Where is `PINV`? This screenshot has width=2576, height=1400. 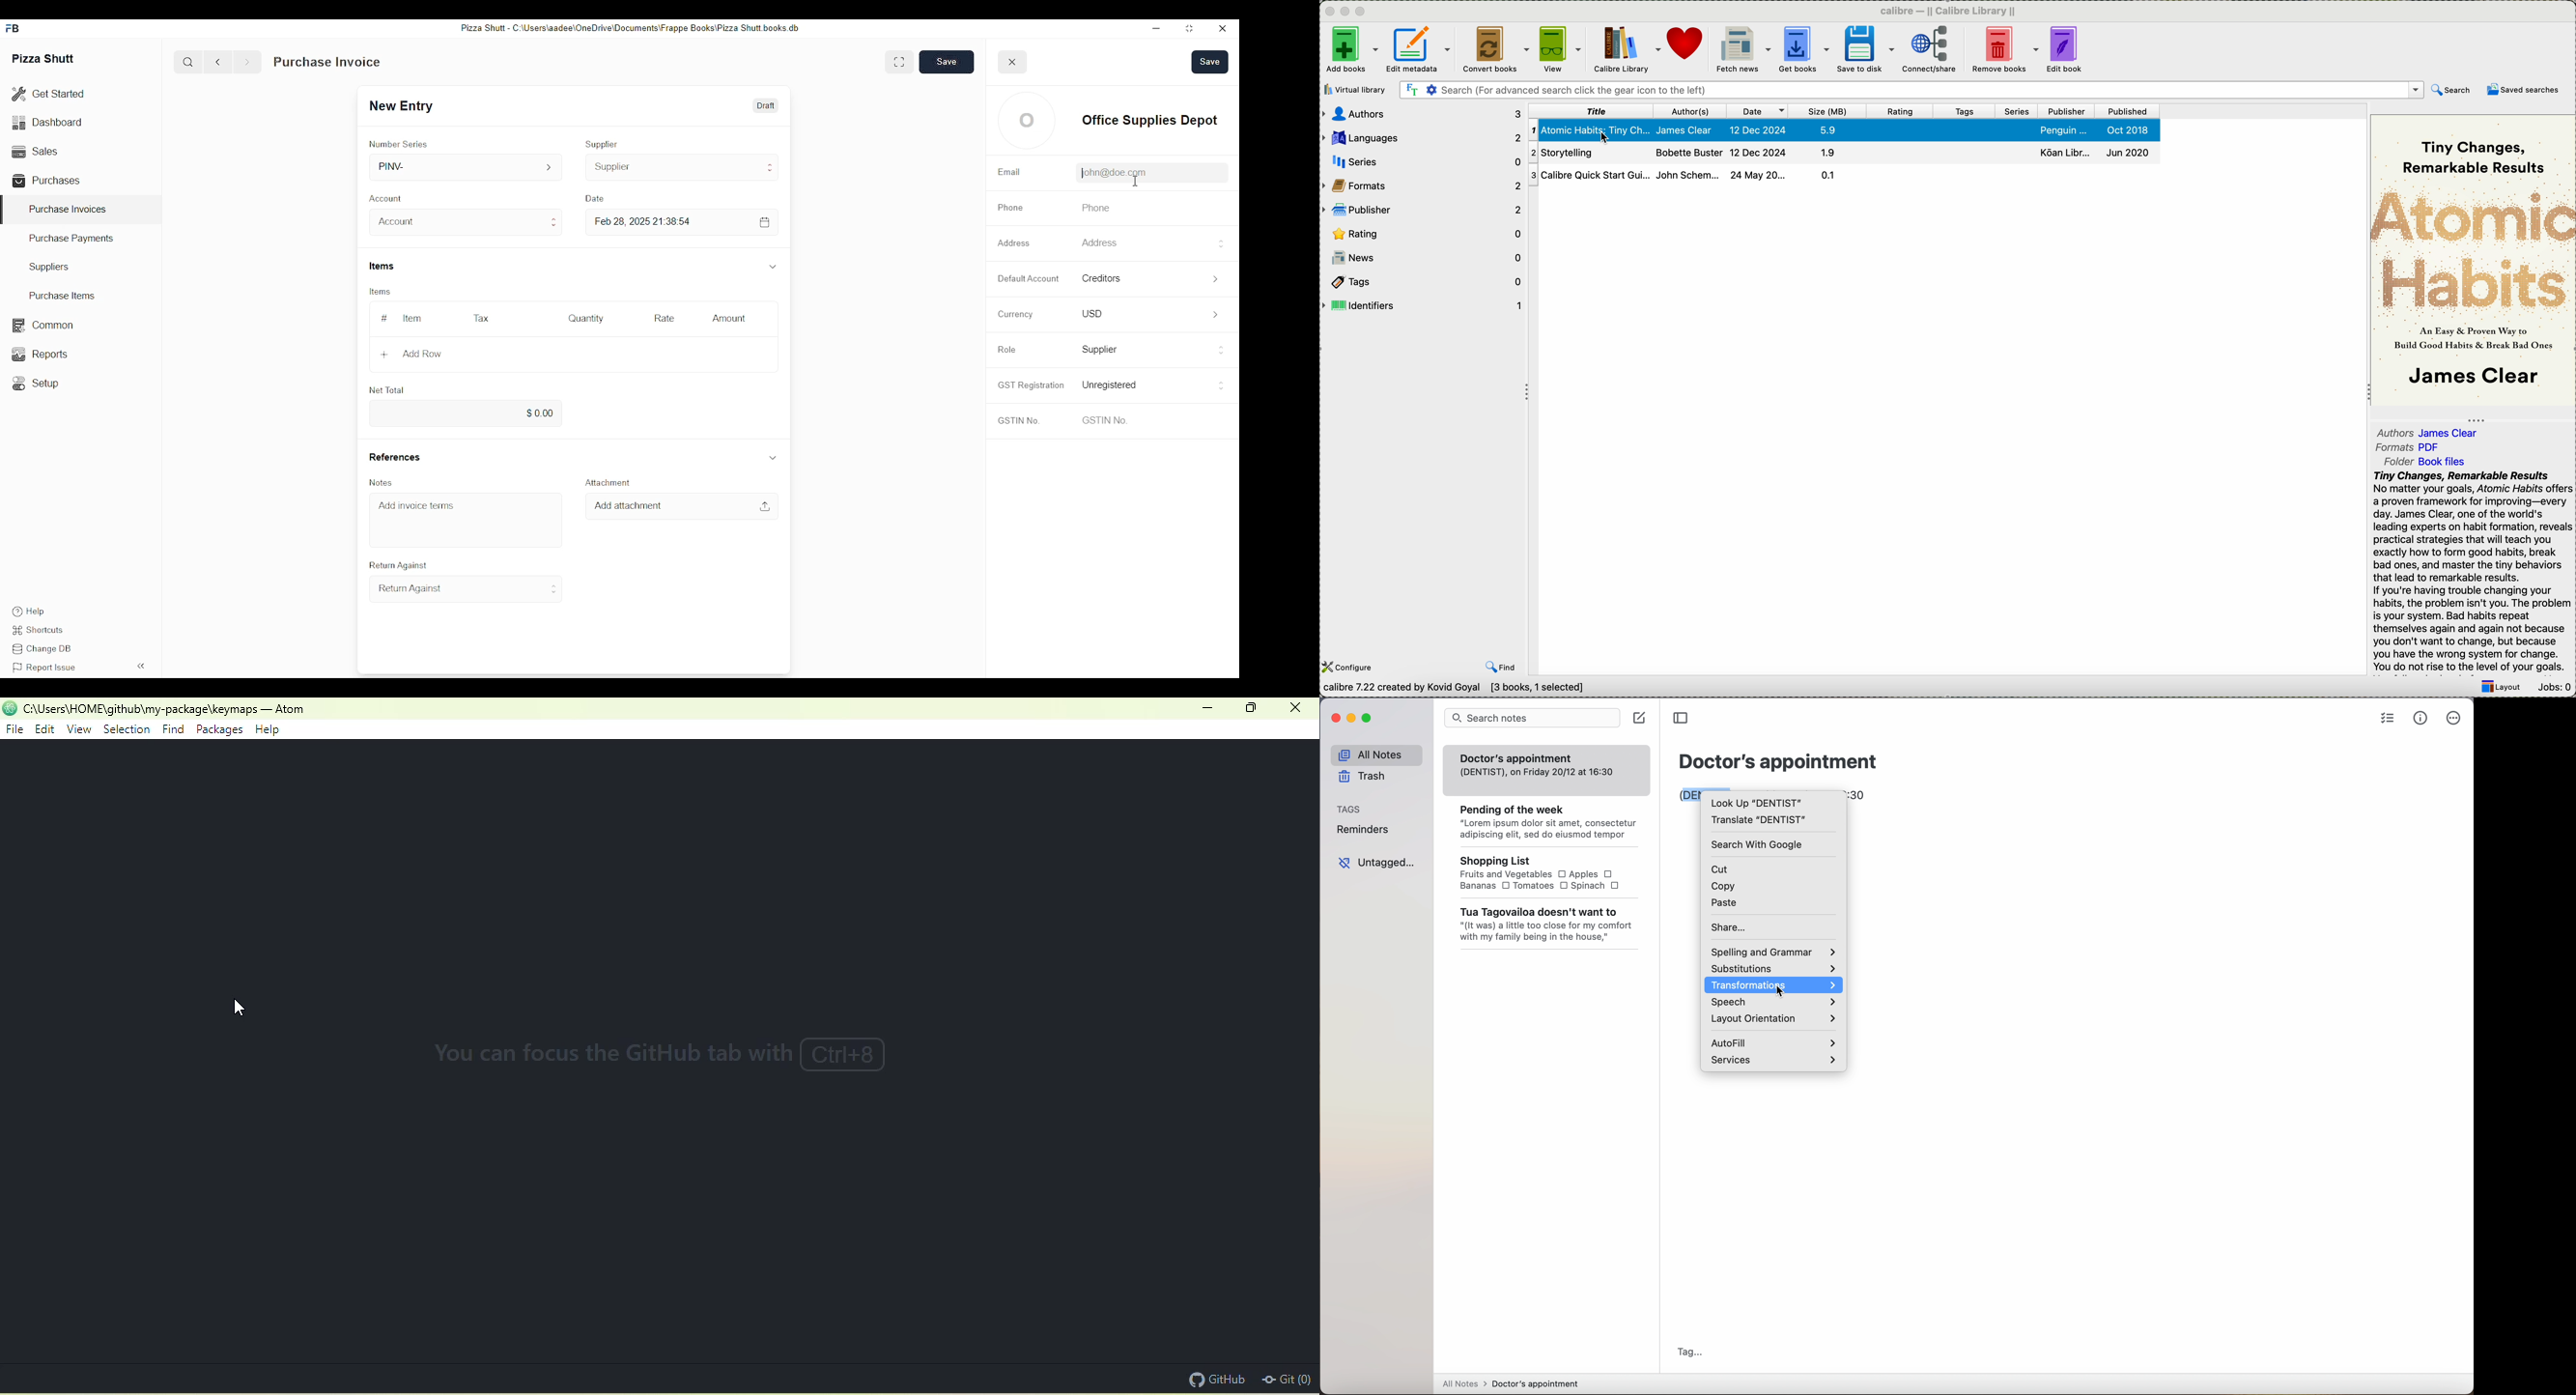 PINV is located at coordinates (467, 167).